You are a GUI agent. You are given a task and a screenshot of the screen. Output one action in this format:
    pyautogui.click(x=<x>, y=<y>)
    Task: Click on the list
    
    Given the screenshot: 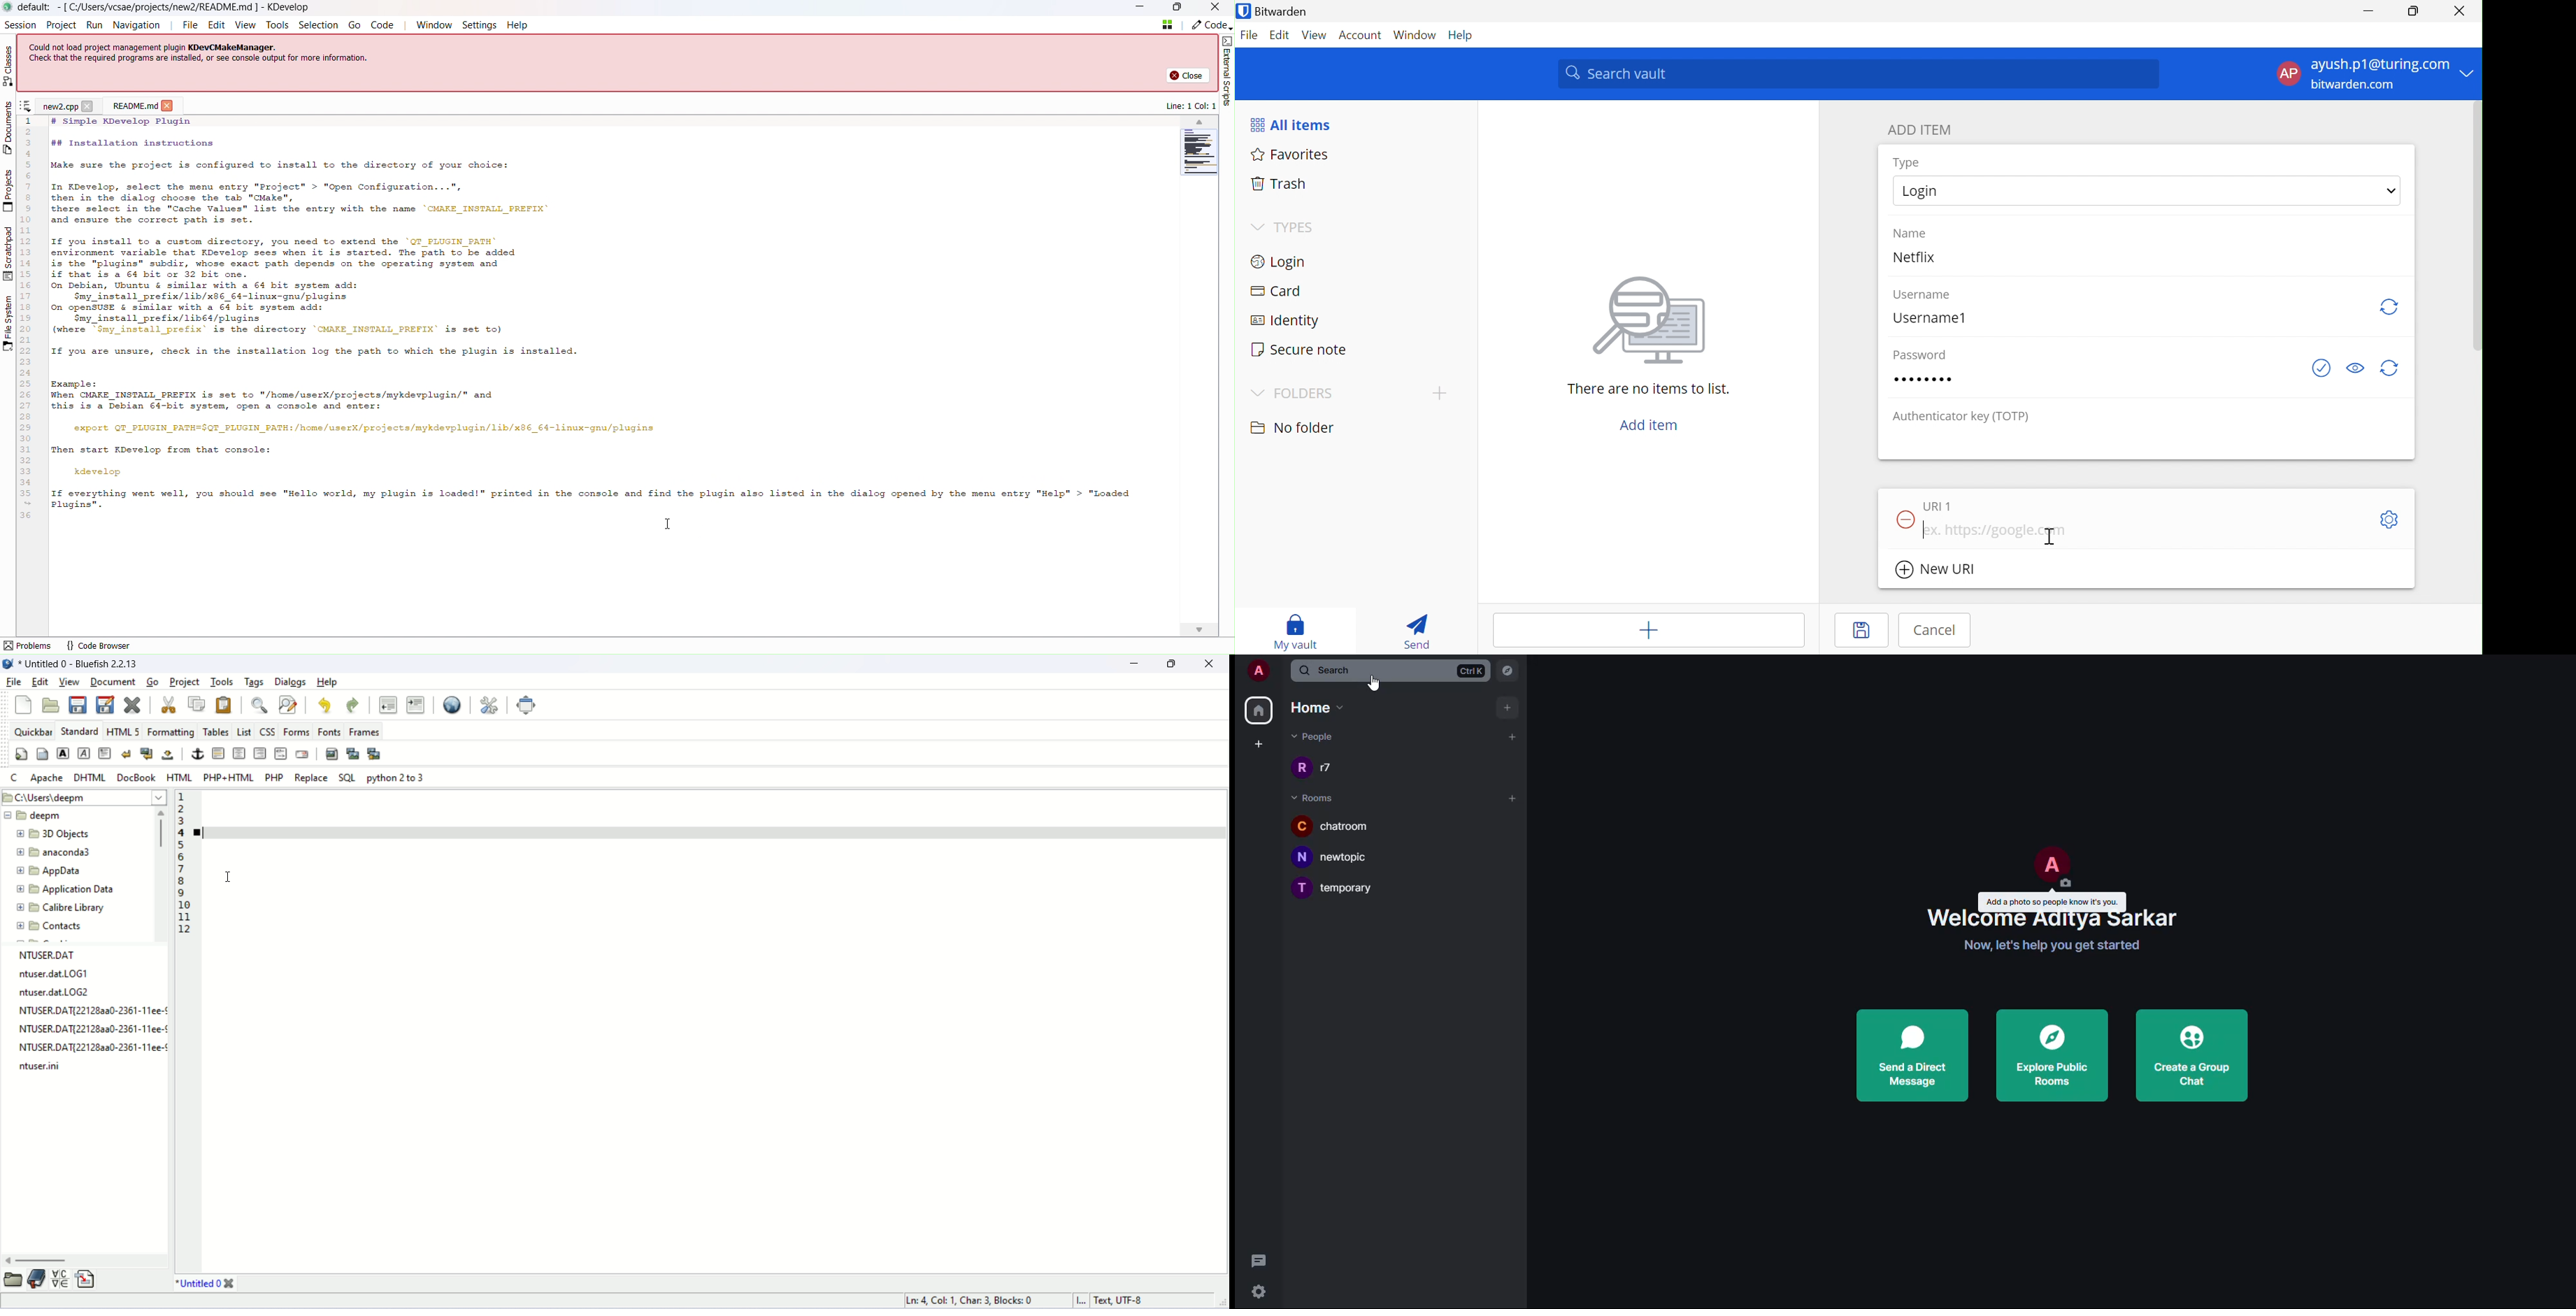 What is the action you would take?
    pyautogui.click(x=244, y=733)
    